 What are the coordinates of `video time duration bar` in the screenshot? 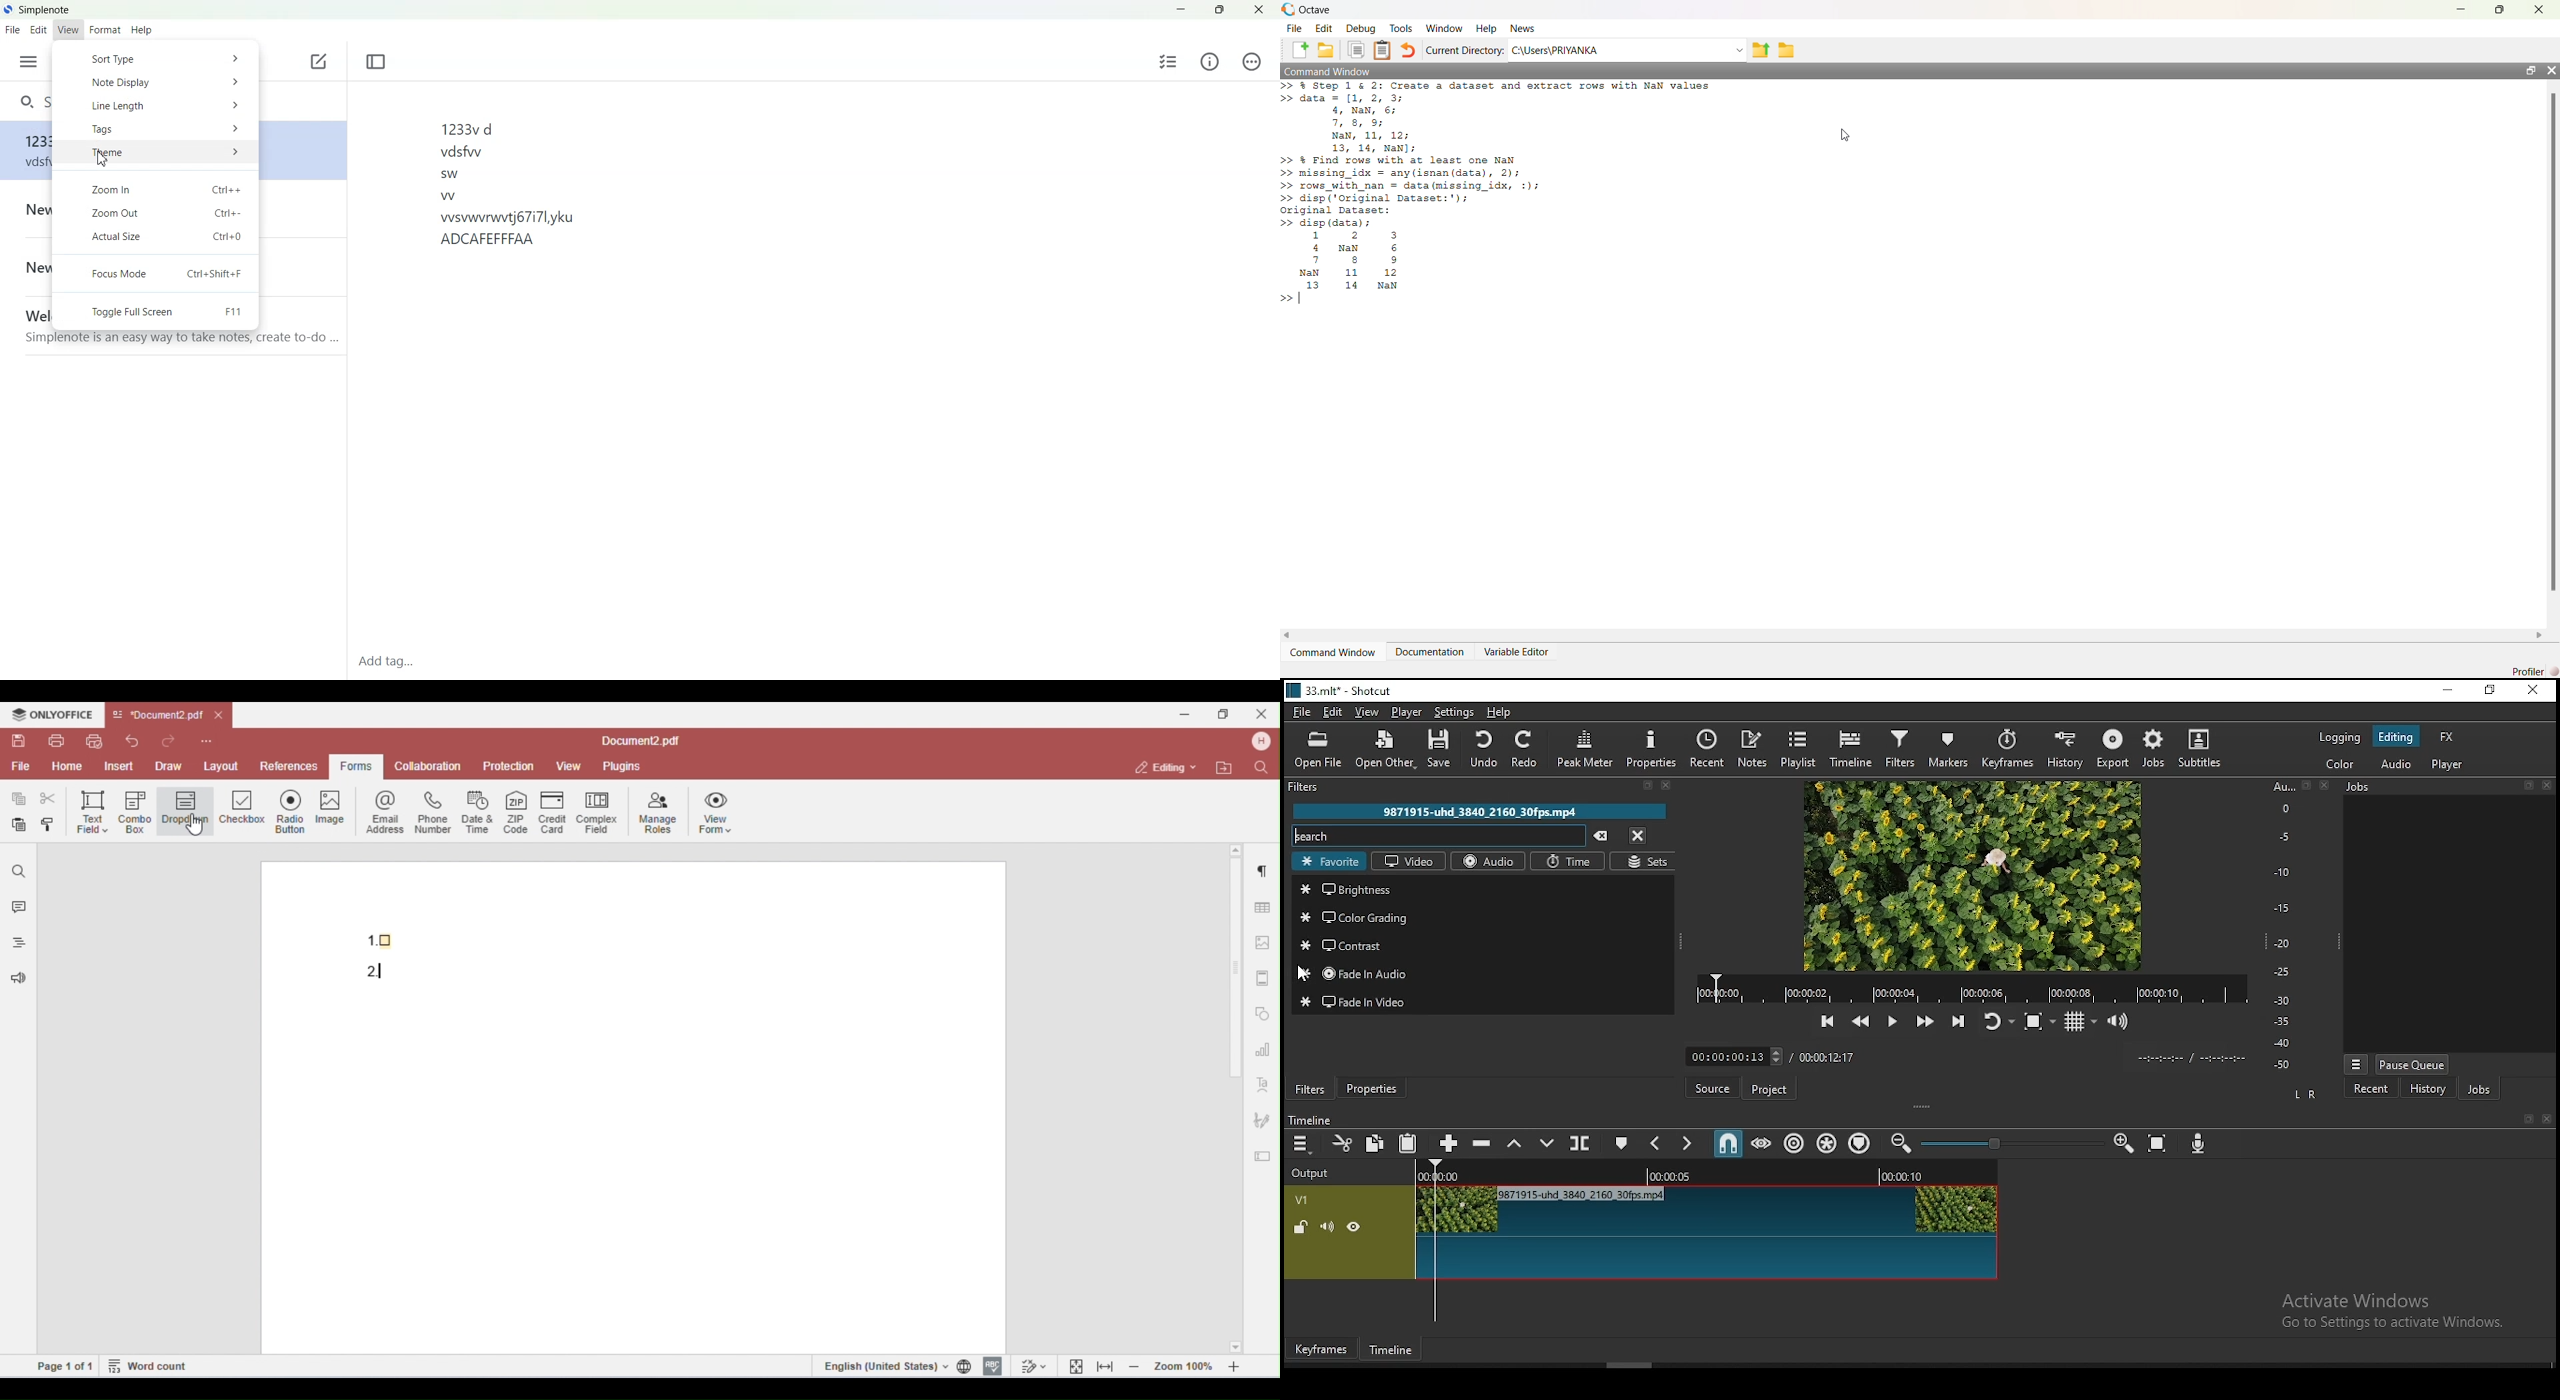 It's located at (1971, 987).